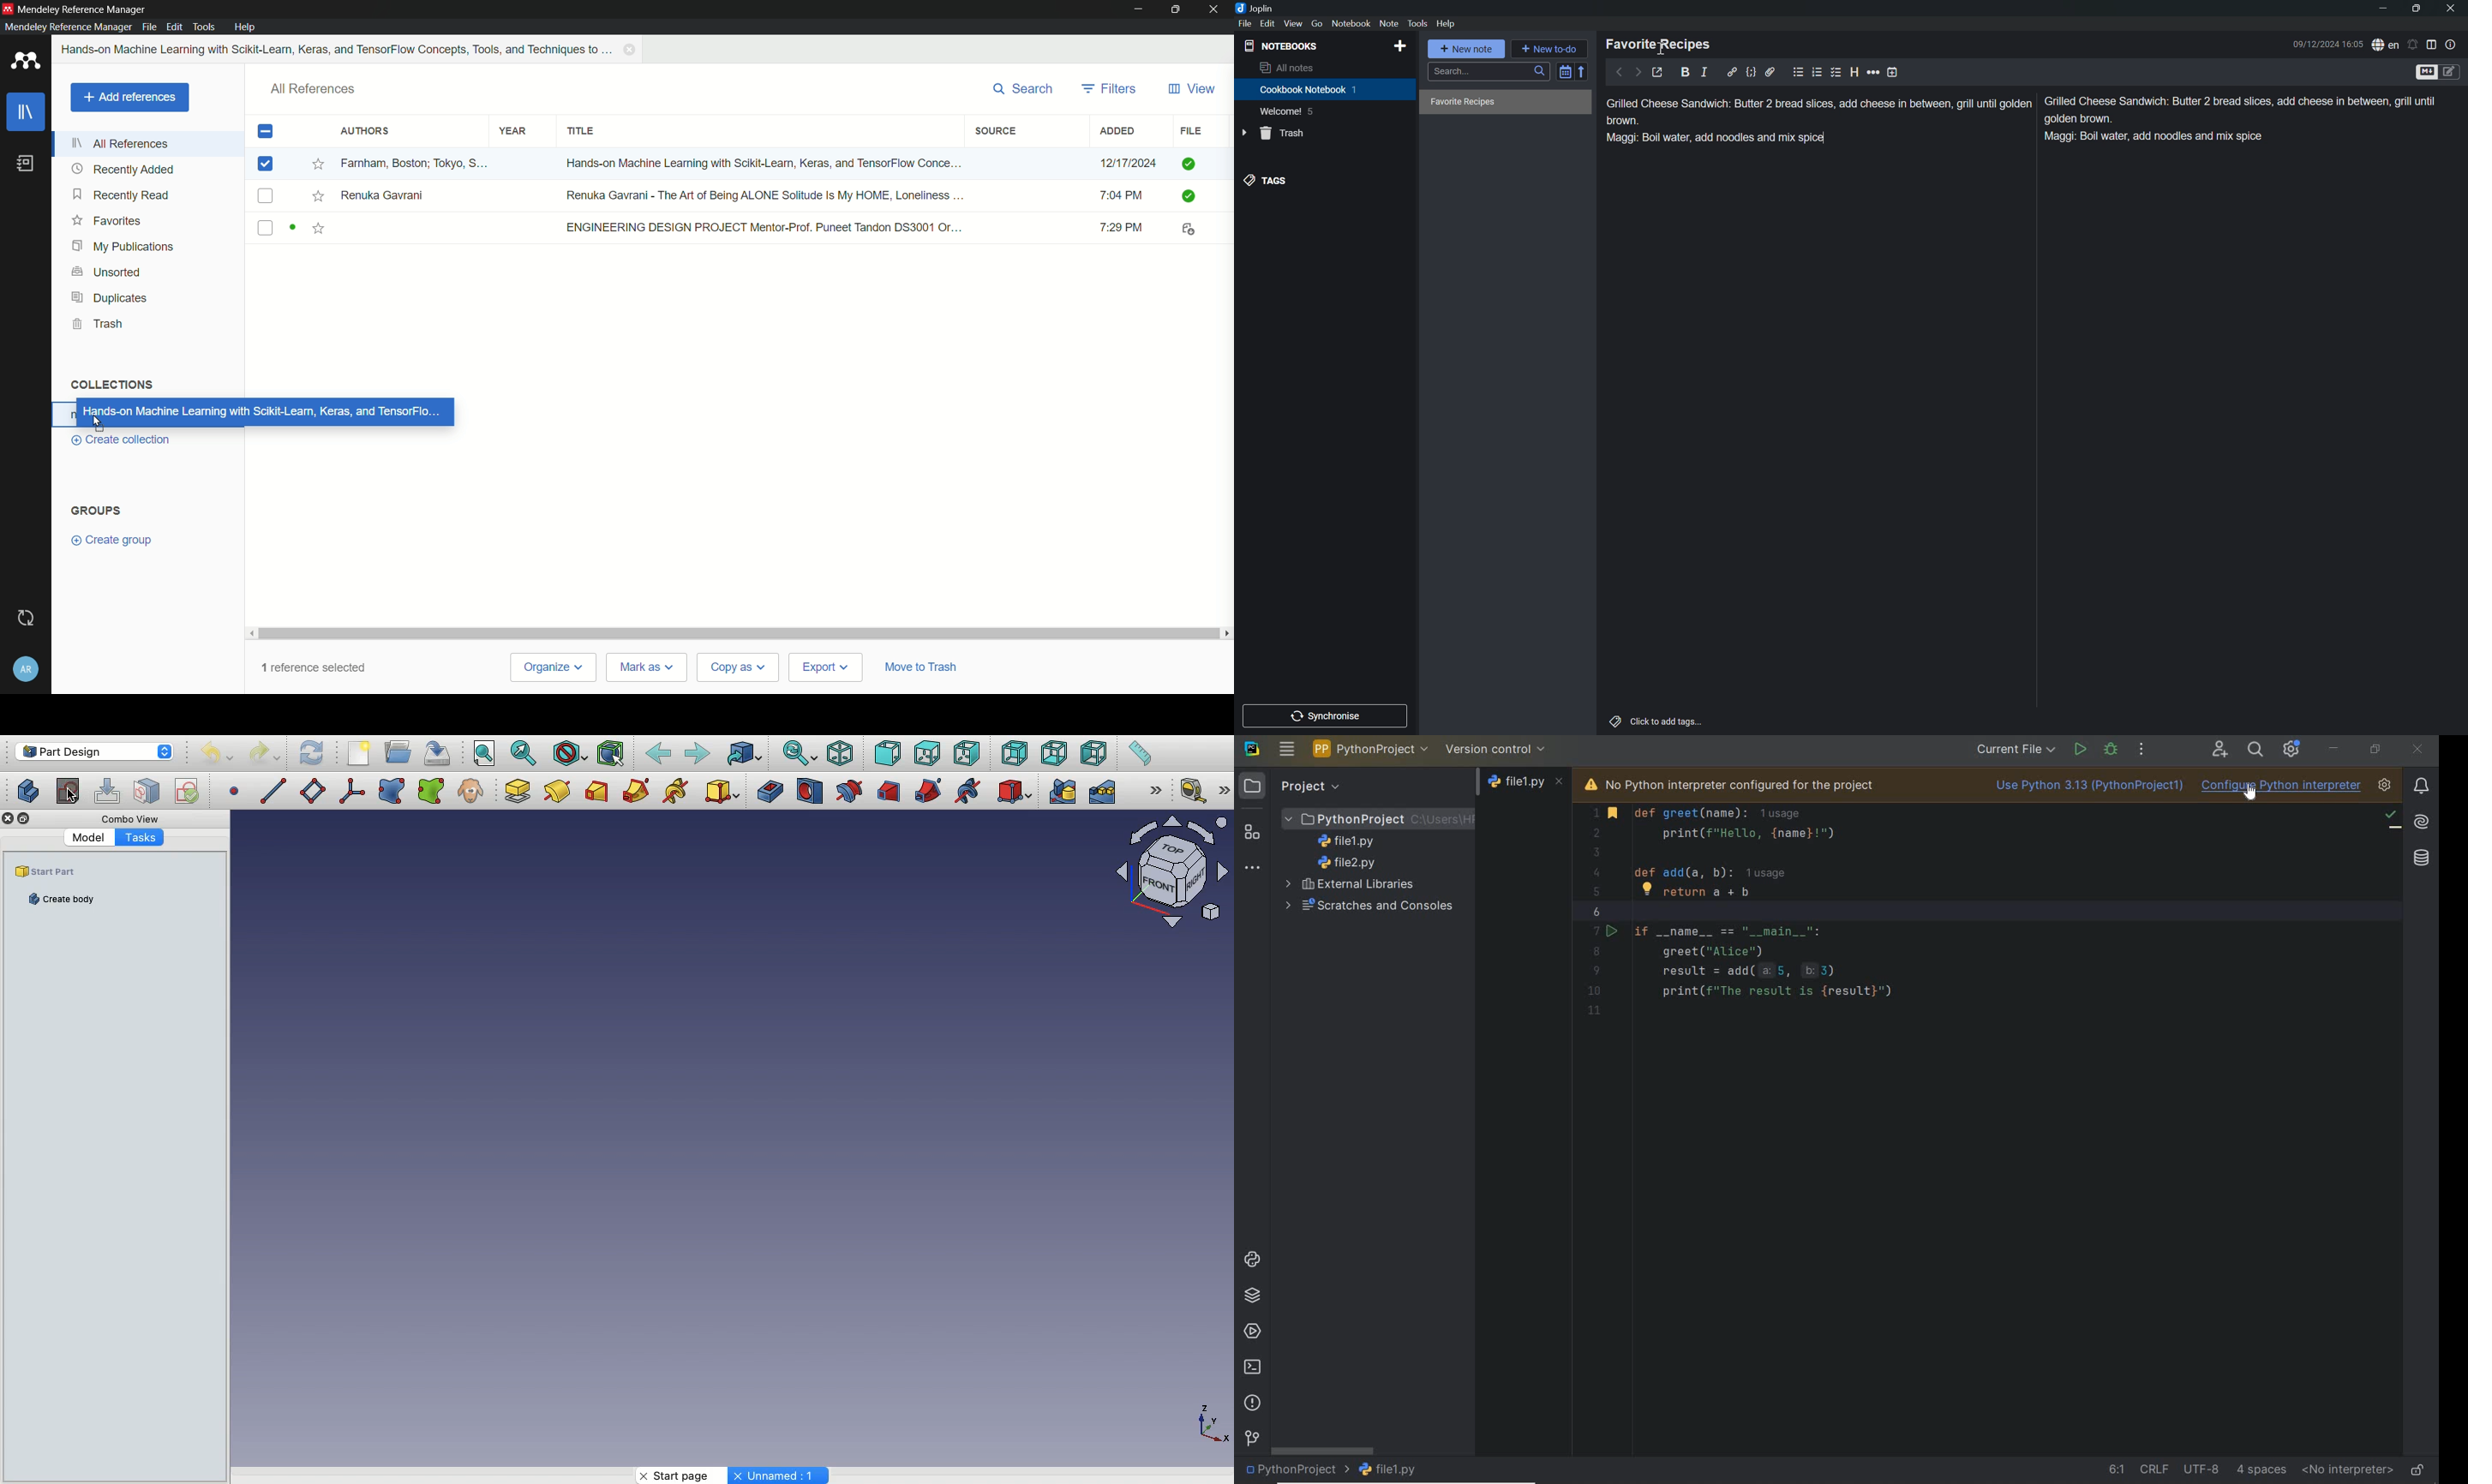 The image size is (2492, 1484). Describe the element at coordinates (659, 754) in the screenshot. I see `Back` at that location.